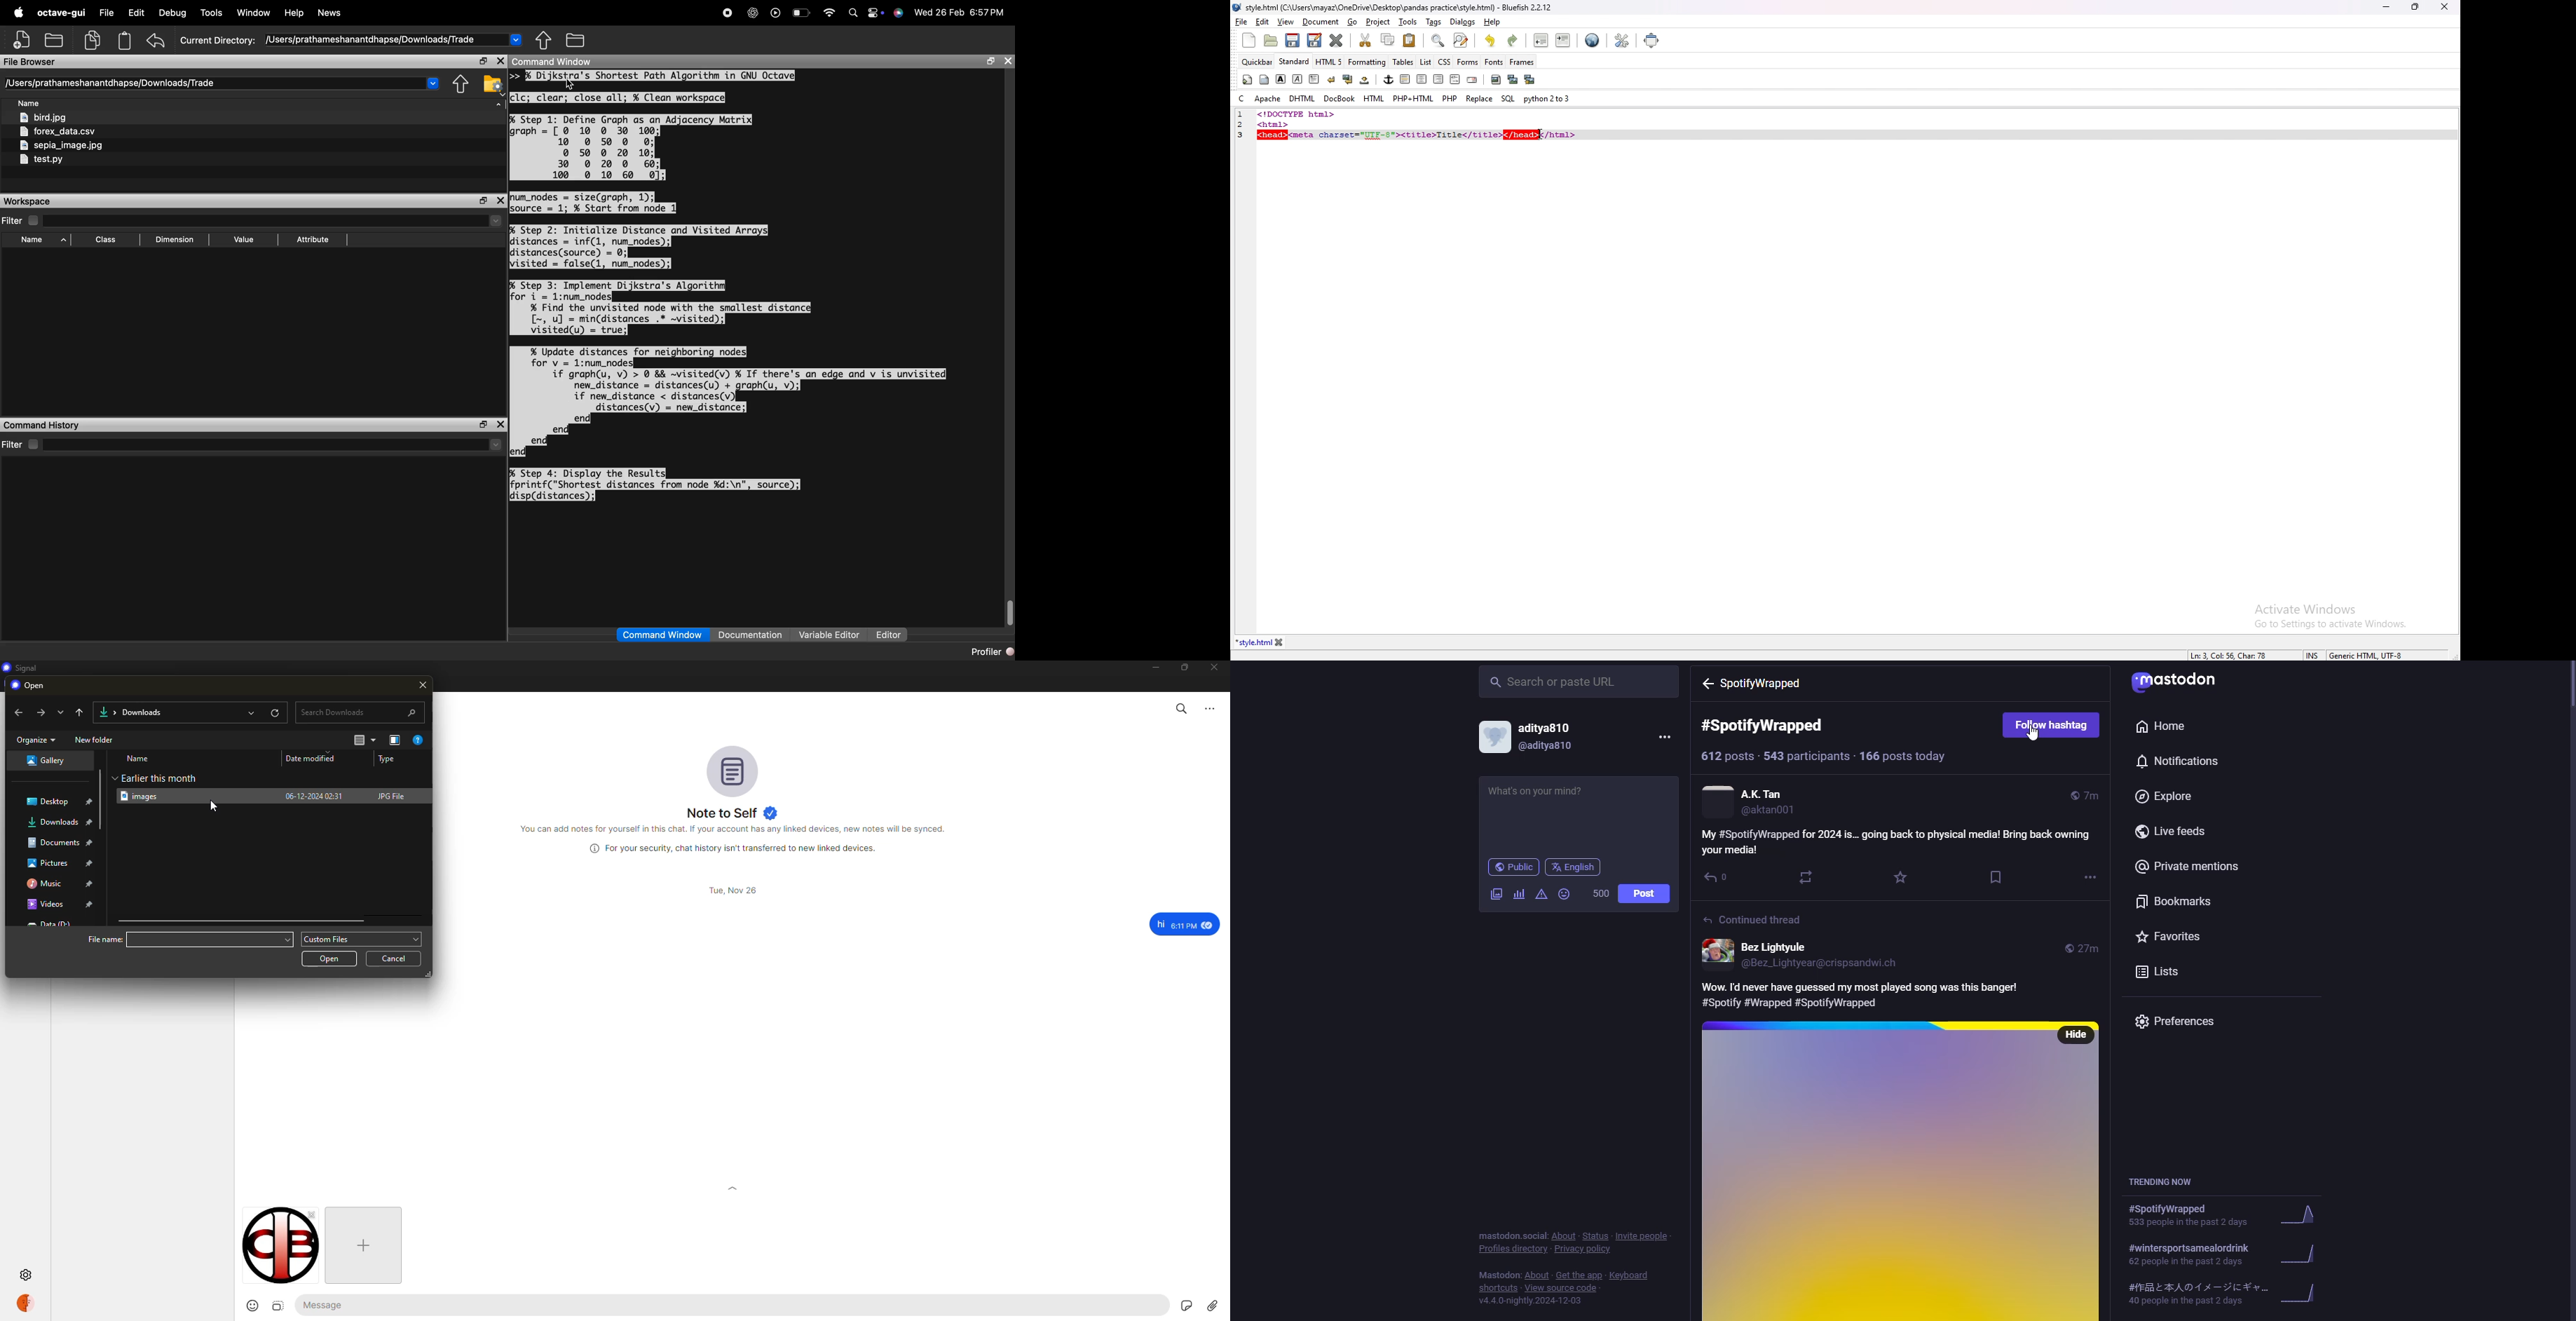  Describe the element at coordinates (1538, 737) in the screenshot. I see `account` at that location.